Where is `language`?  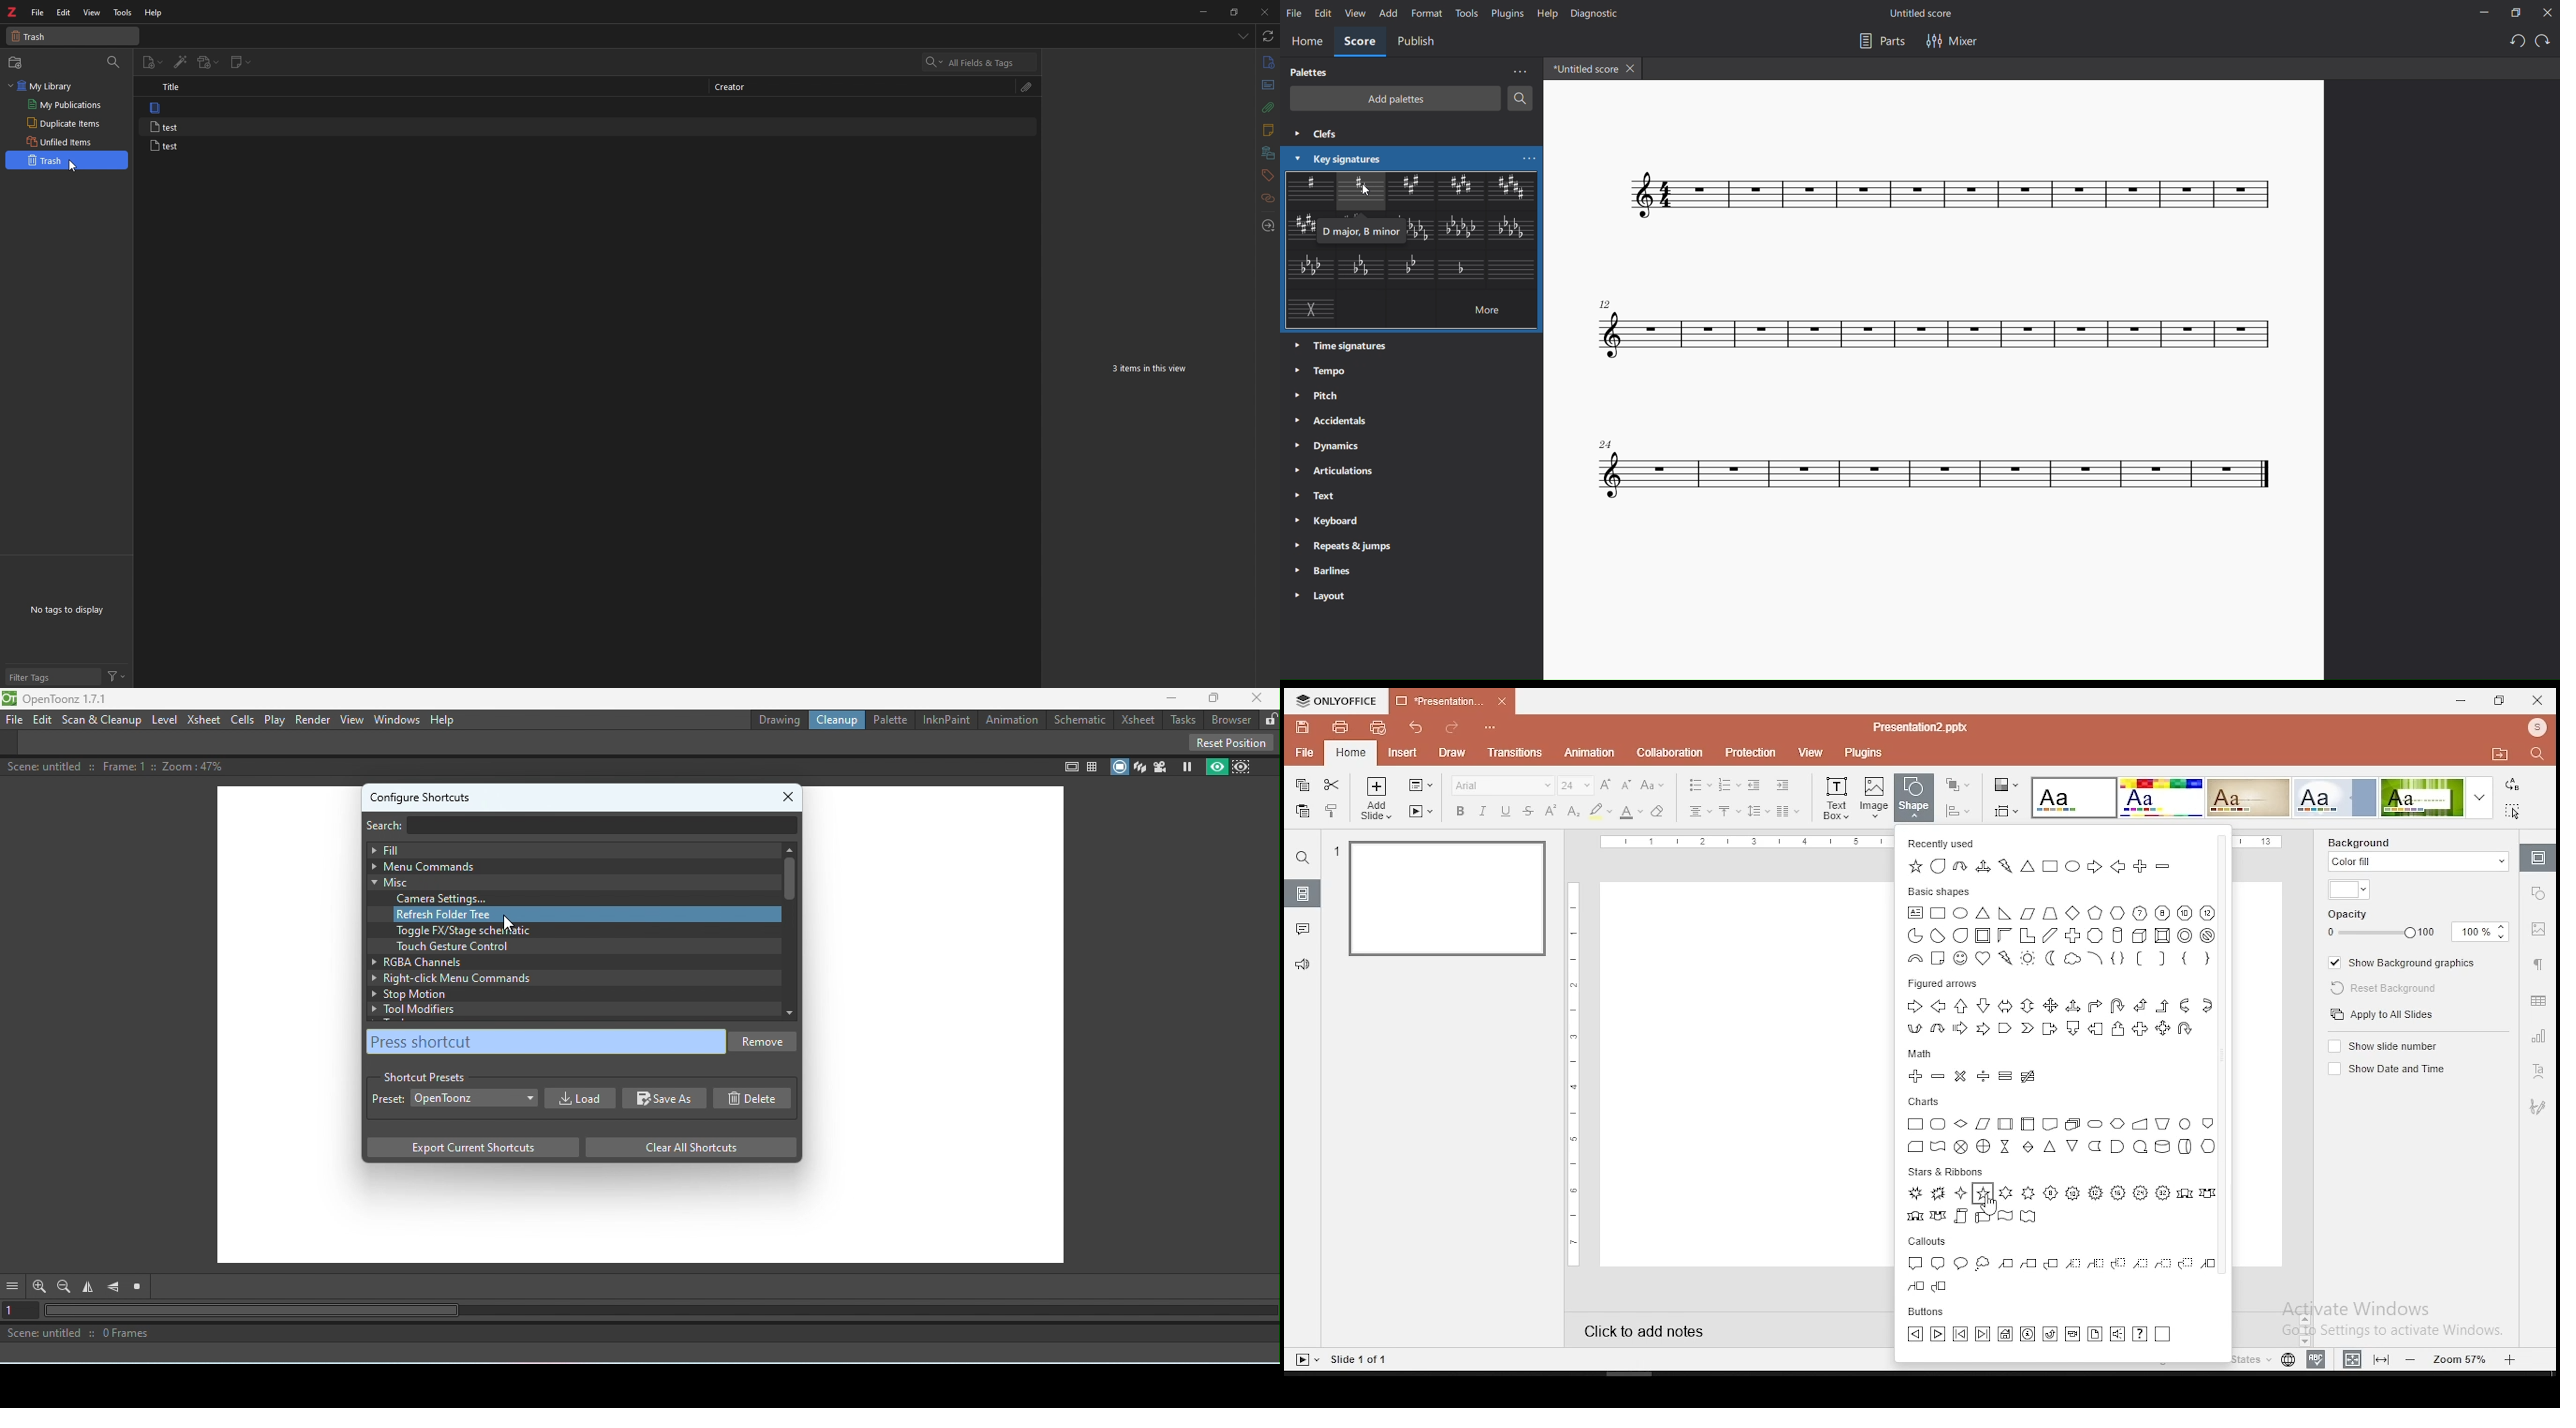 language is located at coordinates (2288, 1362).